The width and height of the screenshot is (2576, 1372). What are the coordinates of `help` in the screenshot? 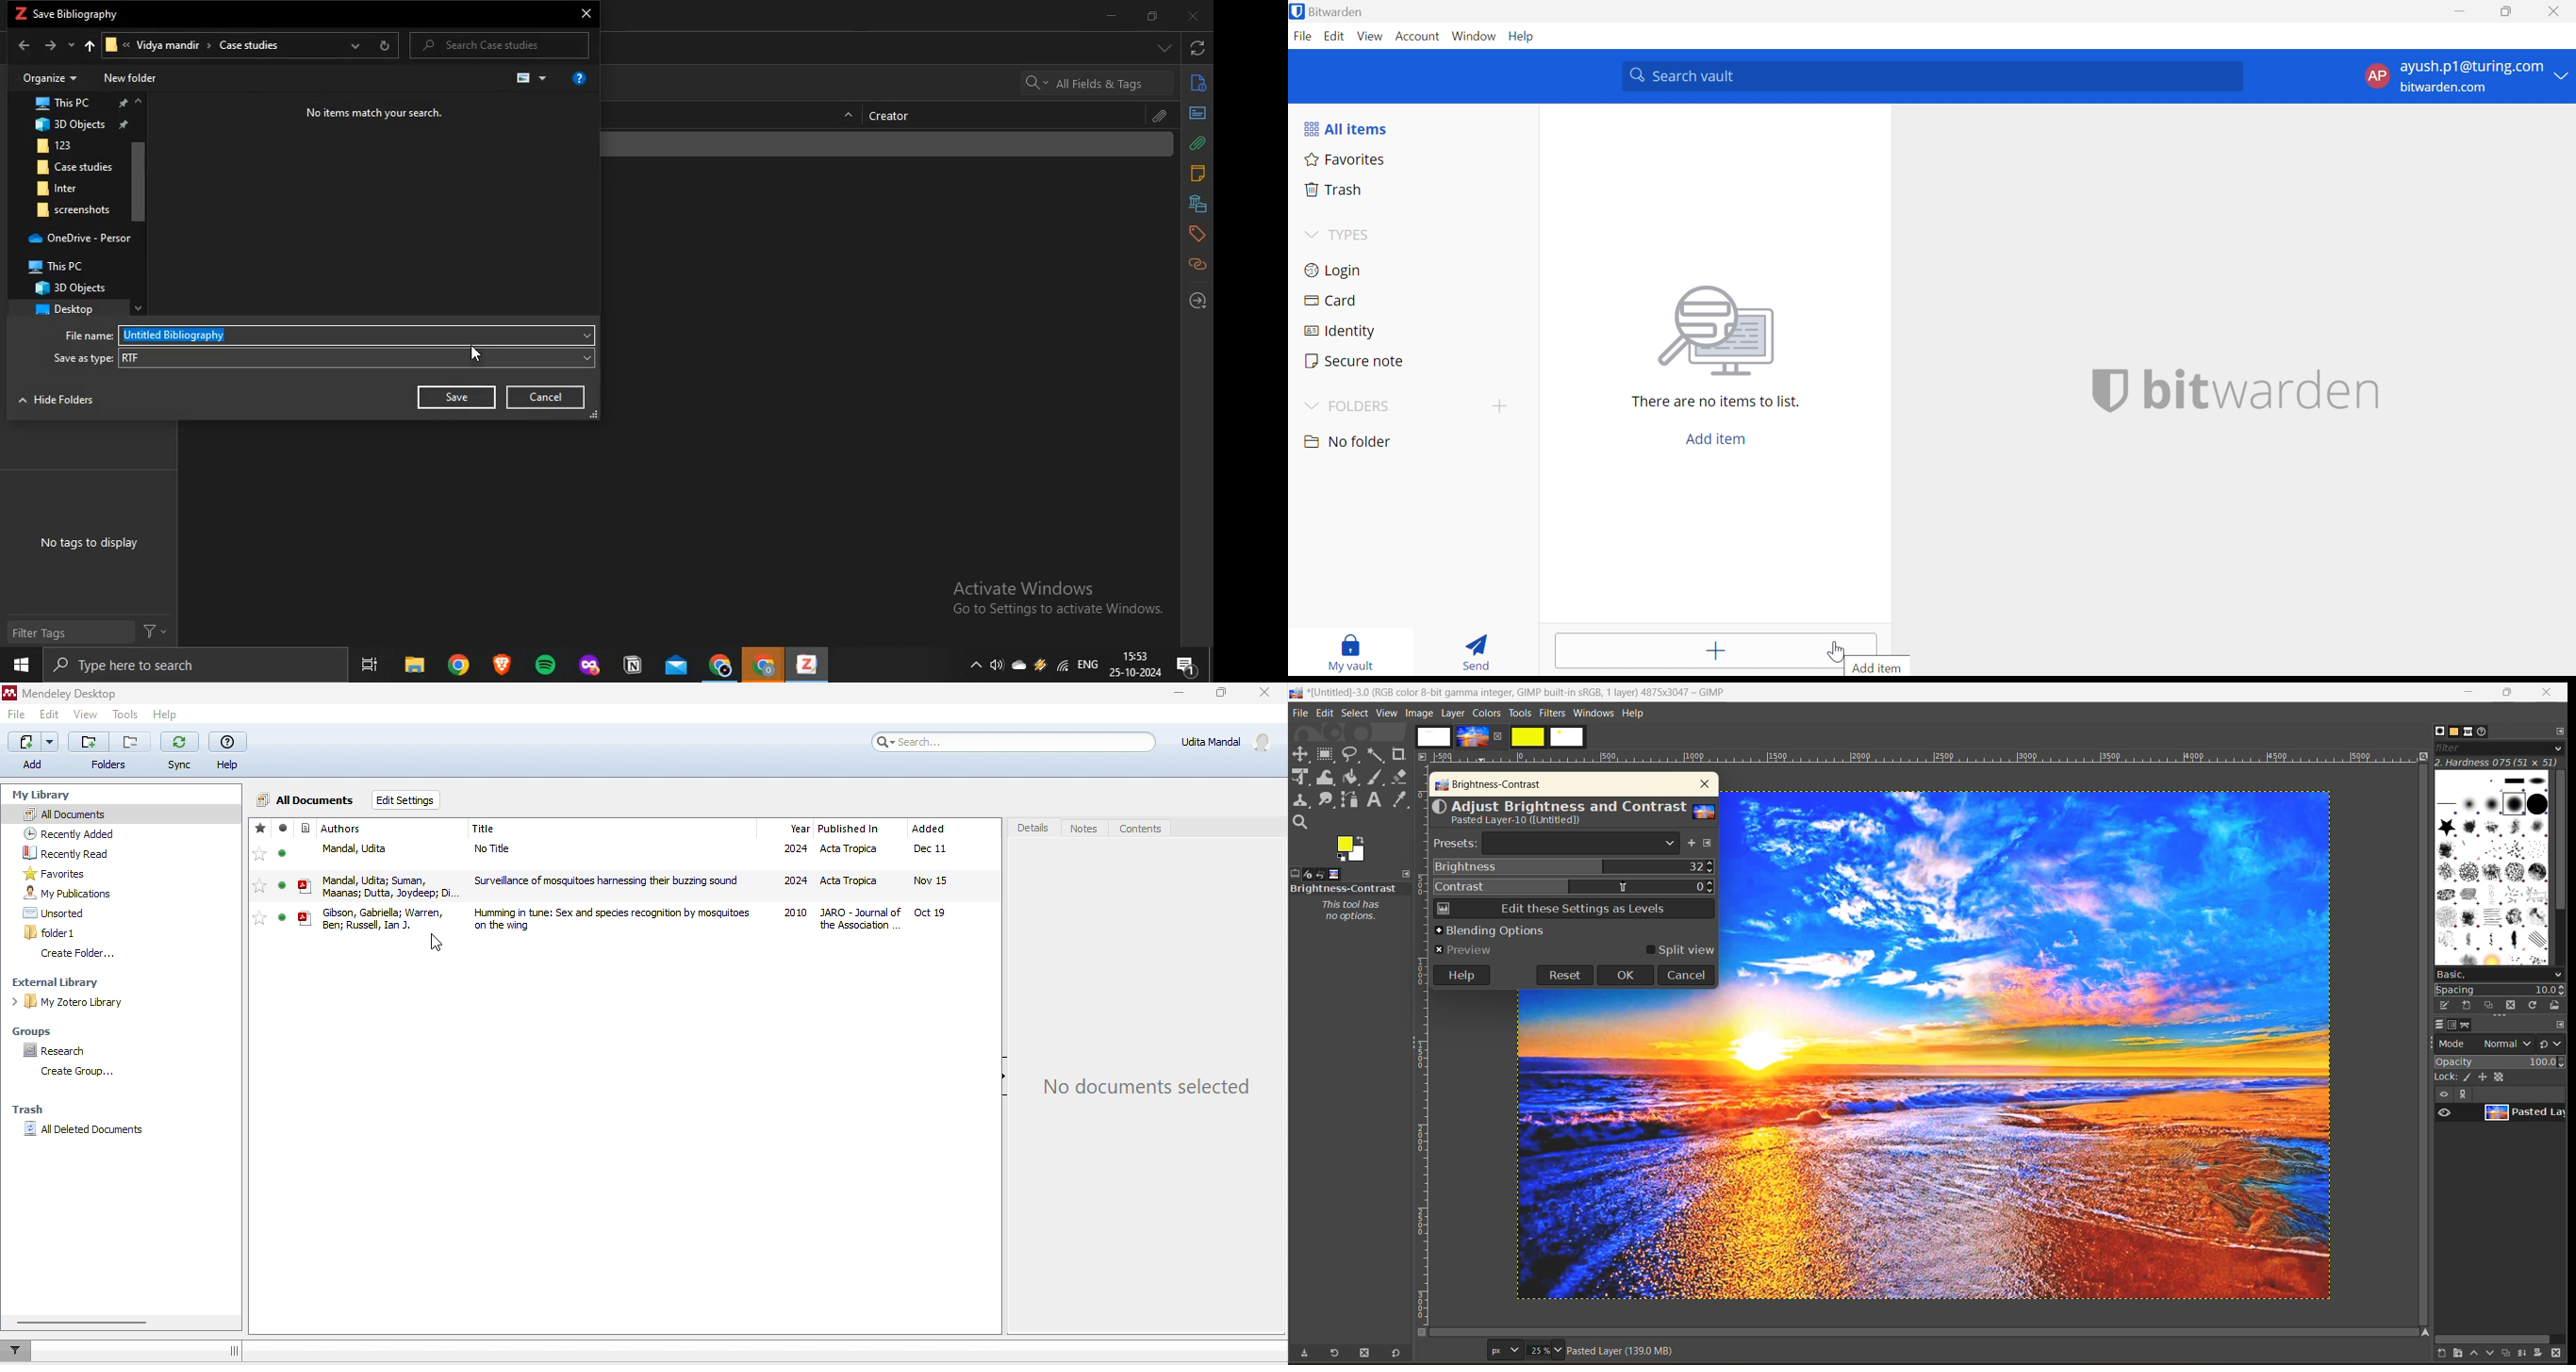 It's located at (173, 716).